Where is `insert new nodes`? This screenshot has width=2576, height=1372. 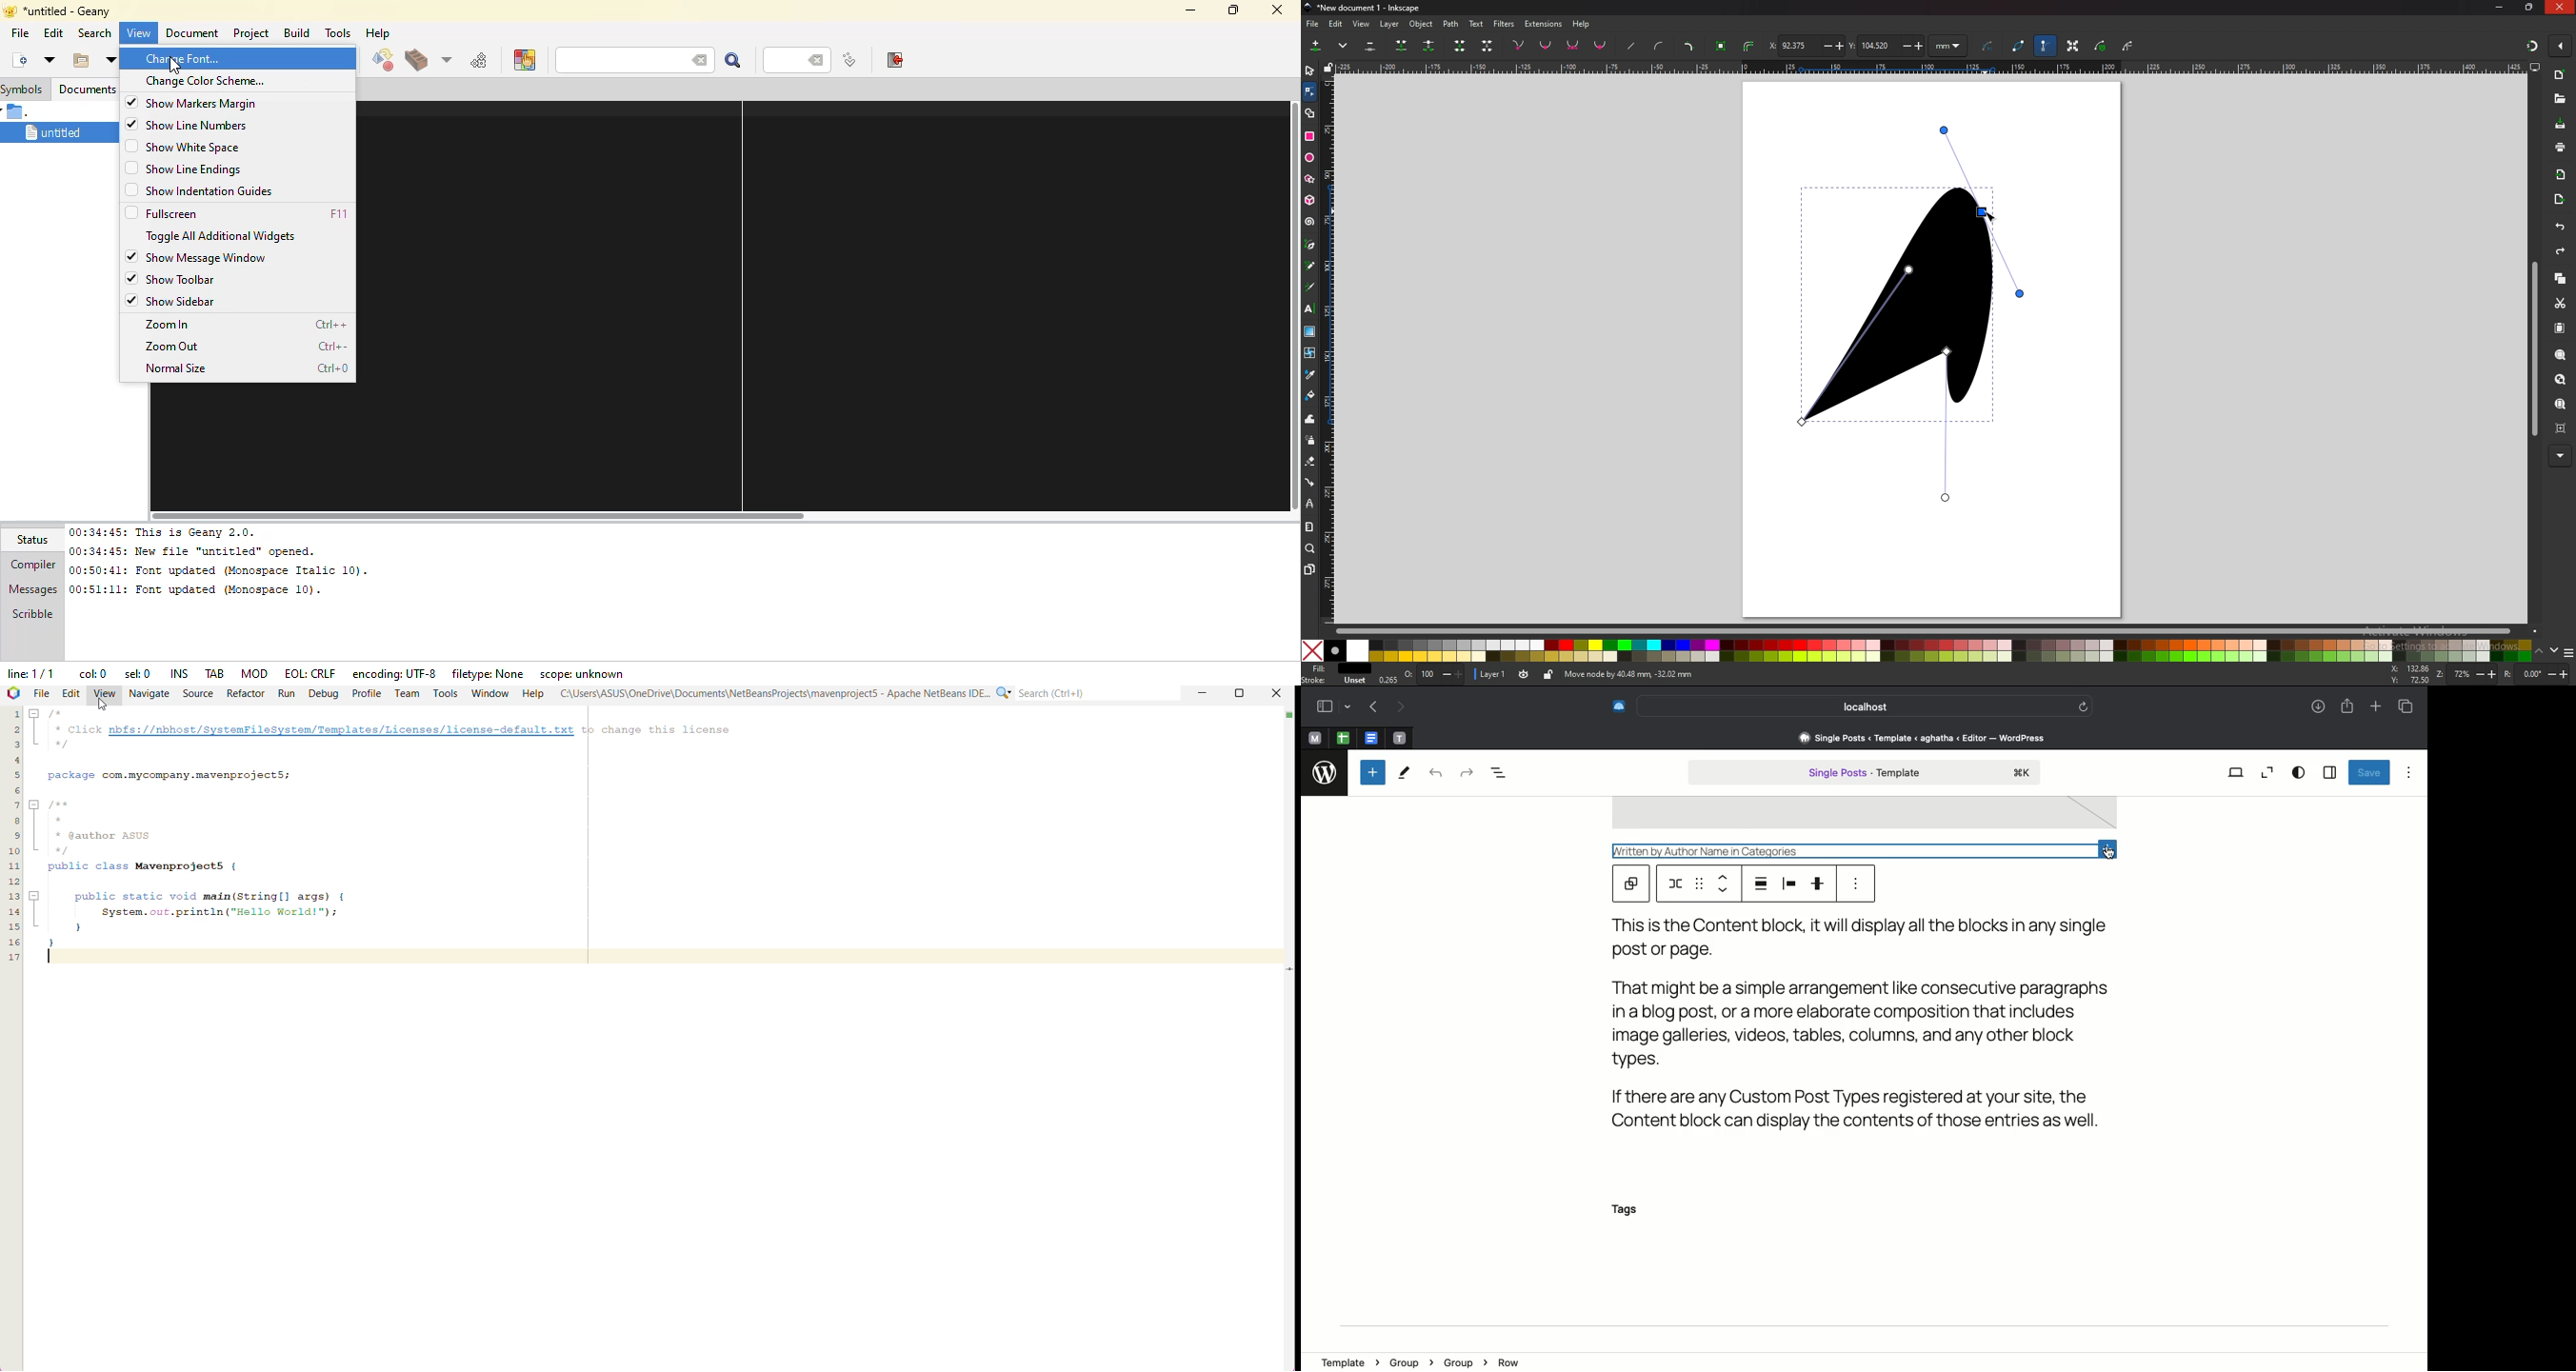
insert new nodes is located at coordinates (1316, 46).